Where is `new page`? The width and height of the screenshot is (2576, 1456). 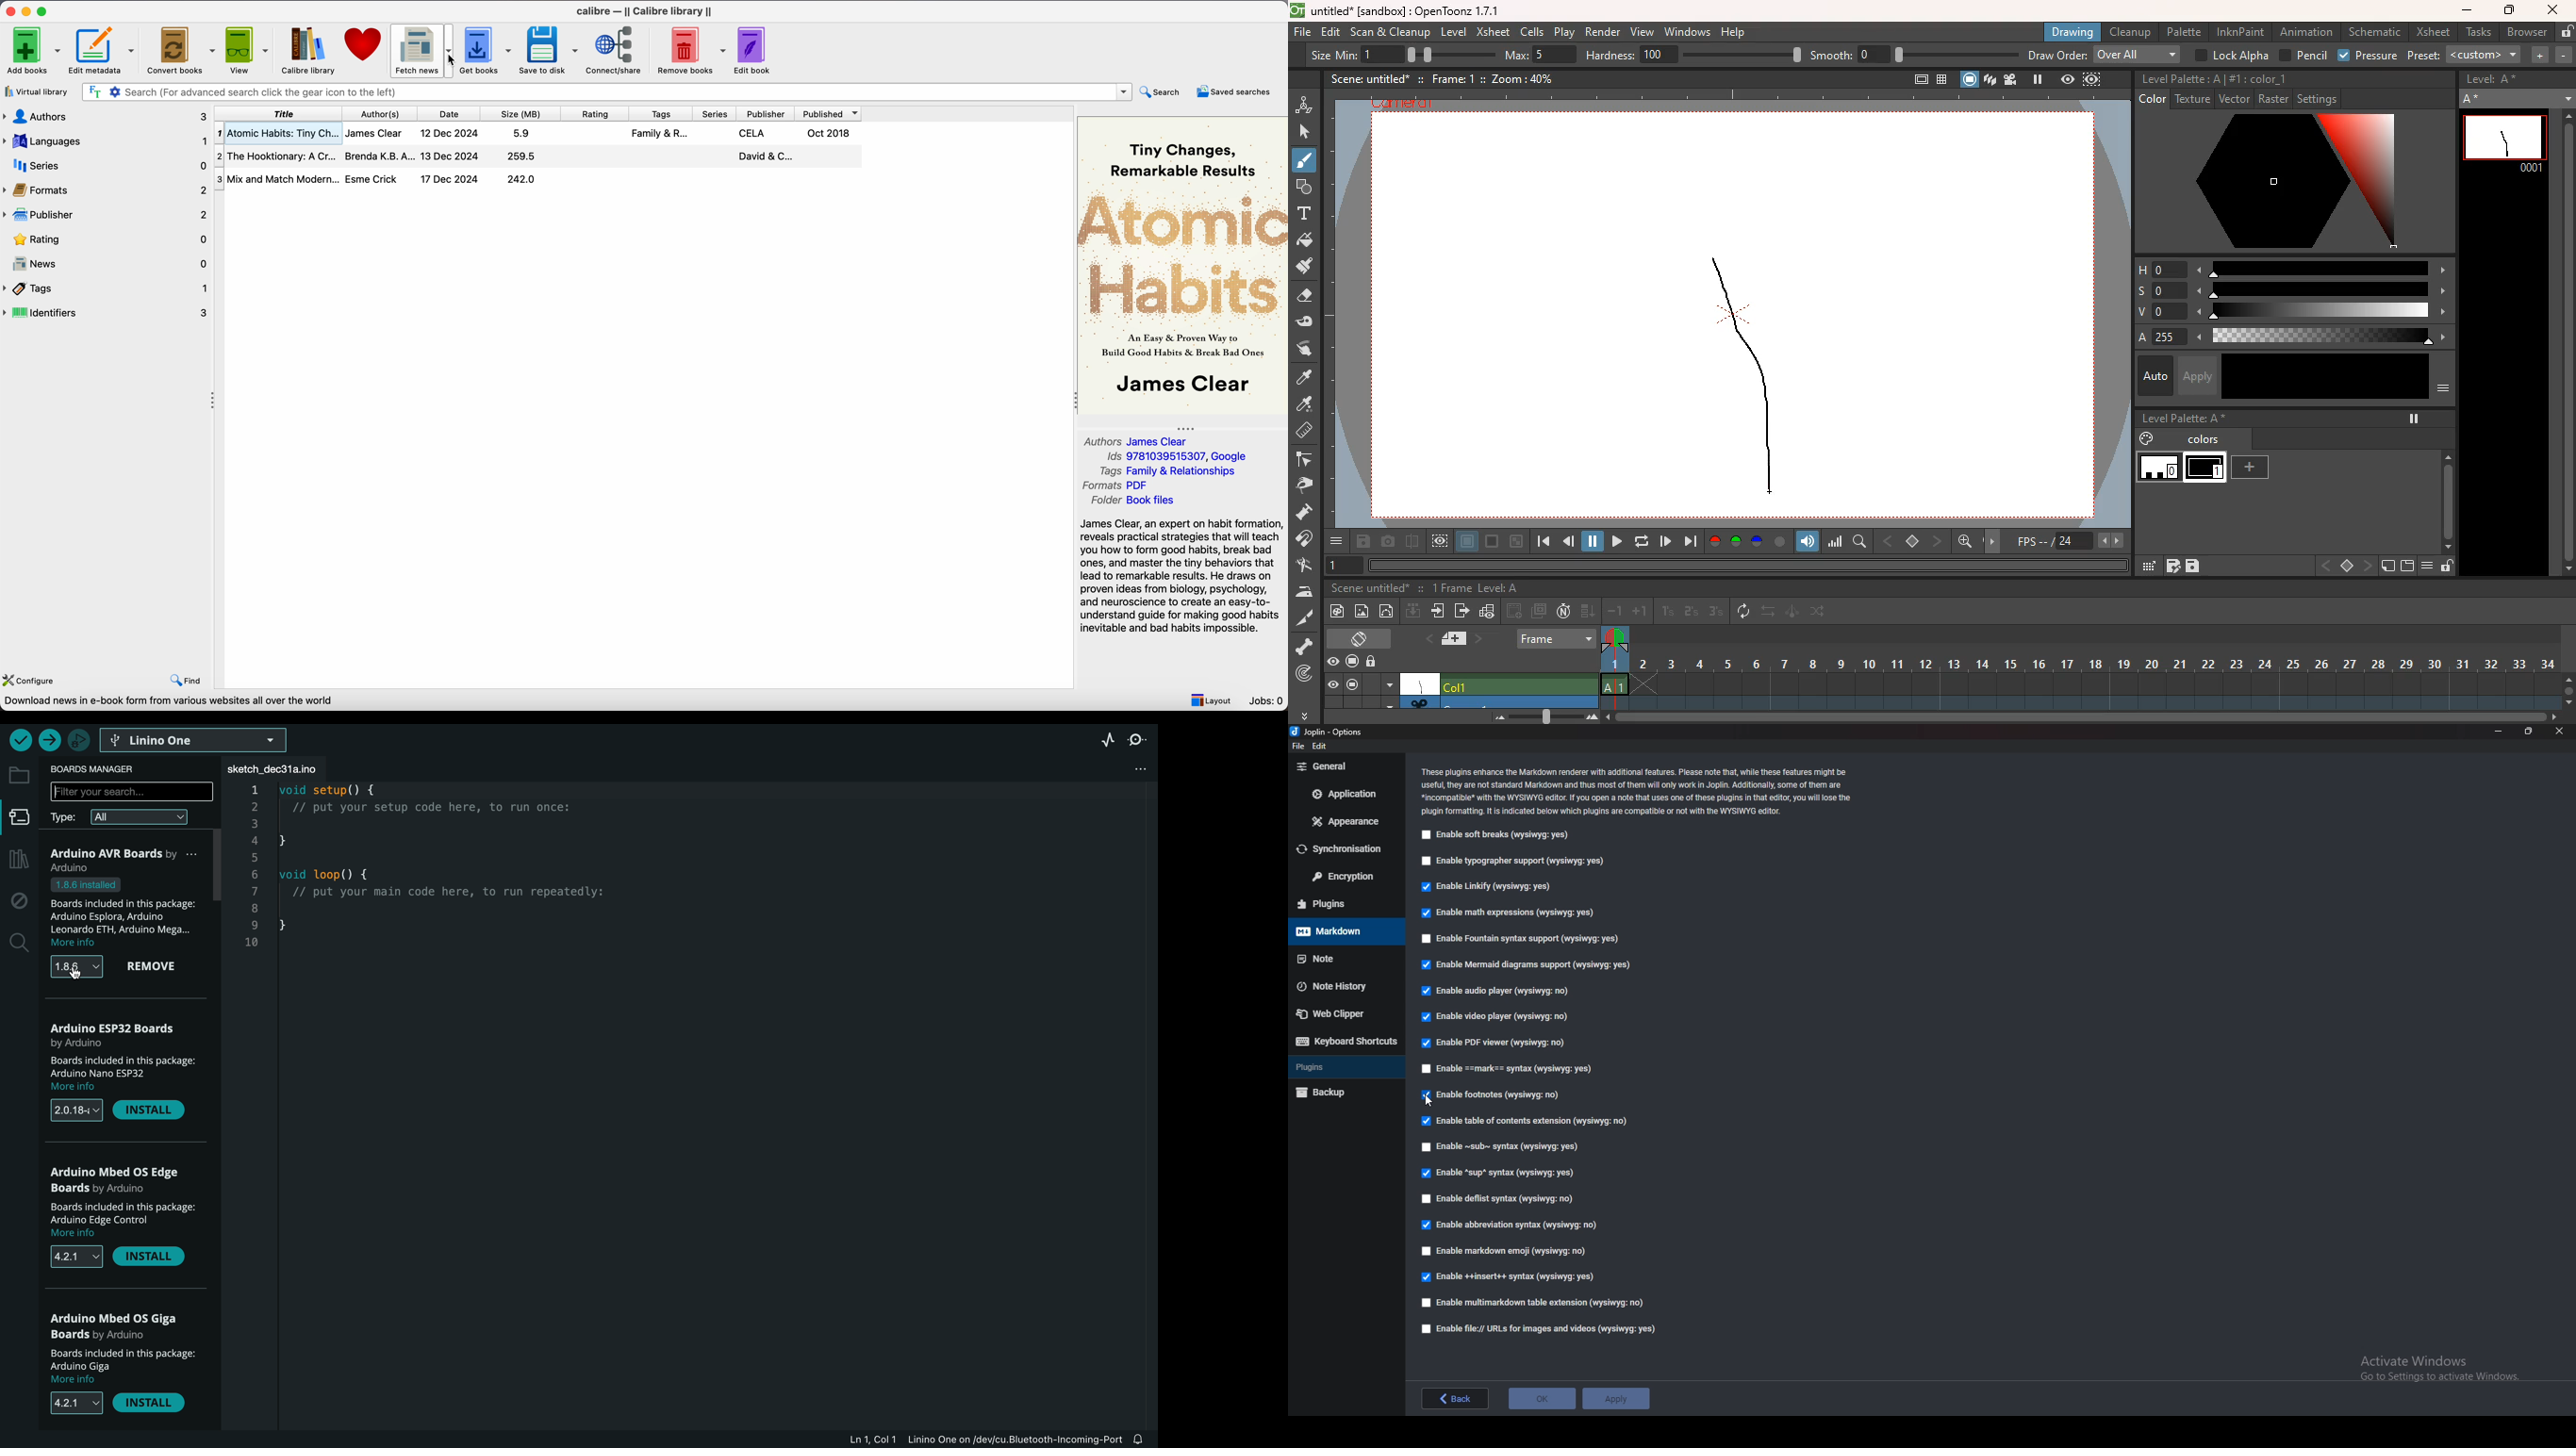
new page is located at coordinates (2387, 567).